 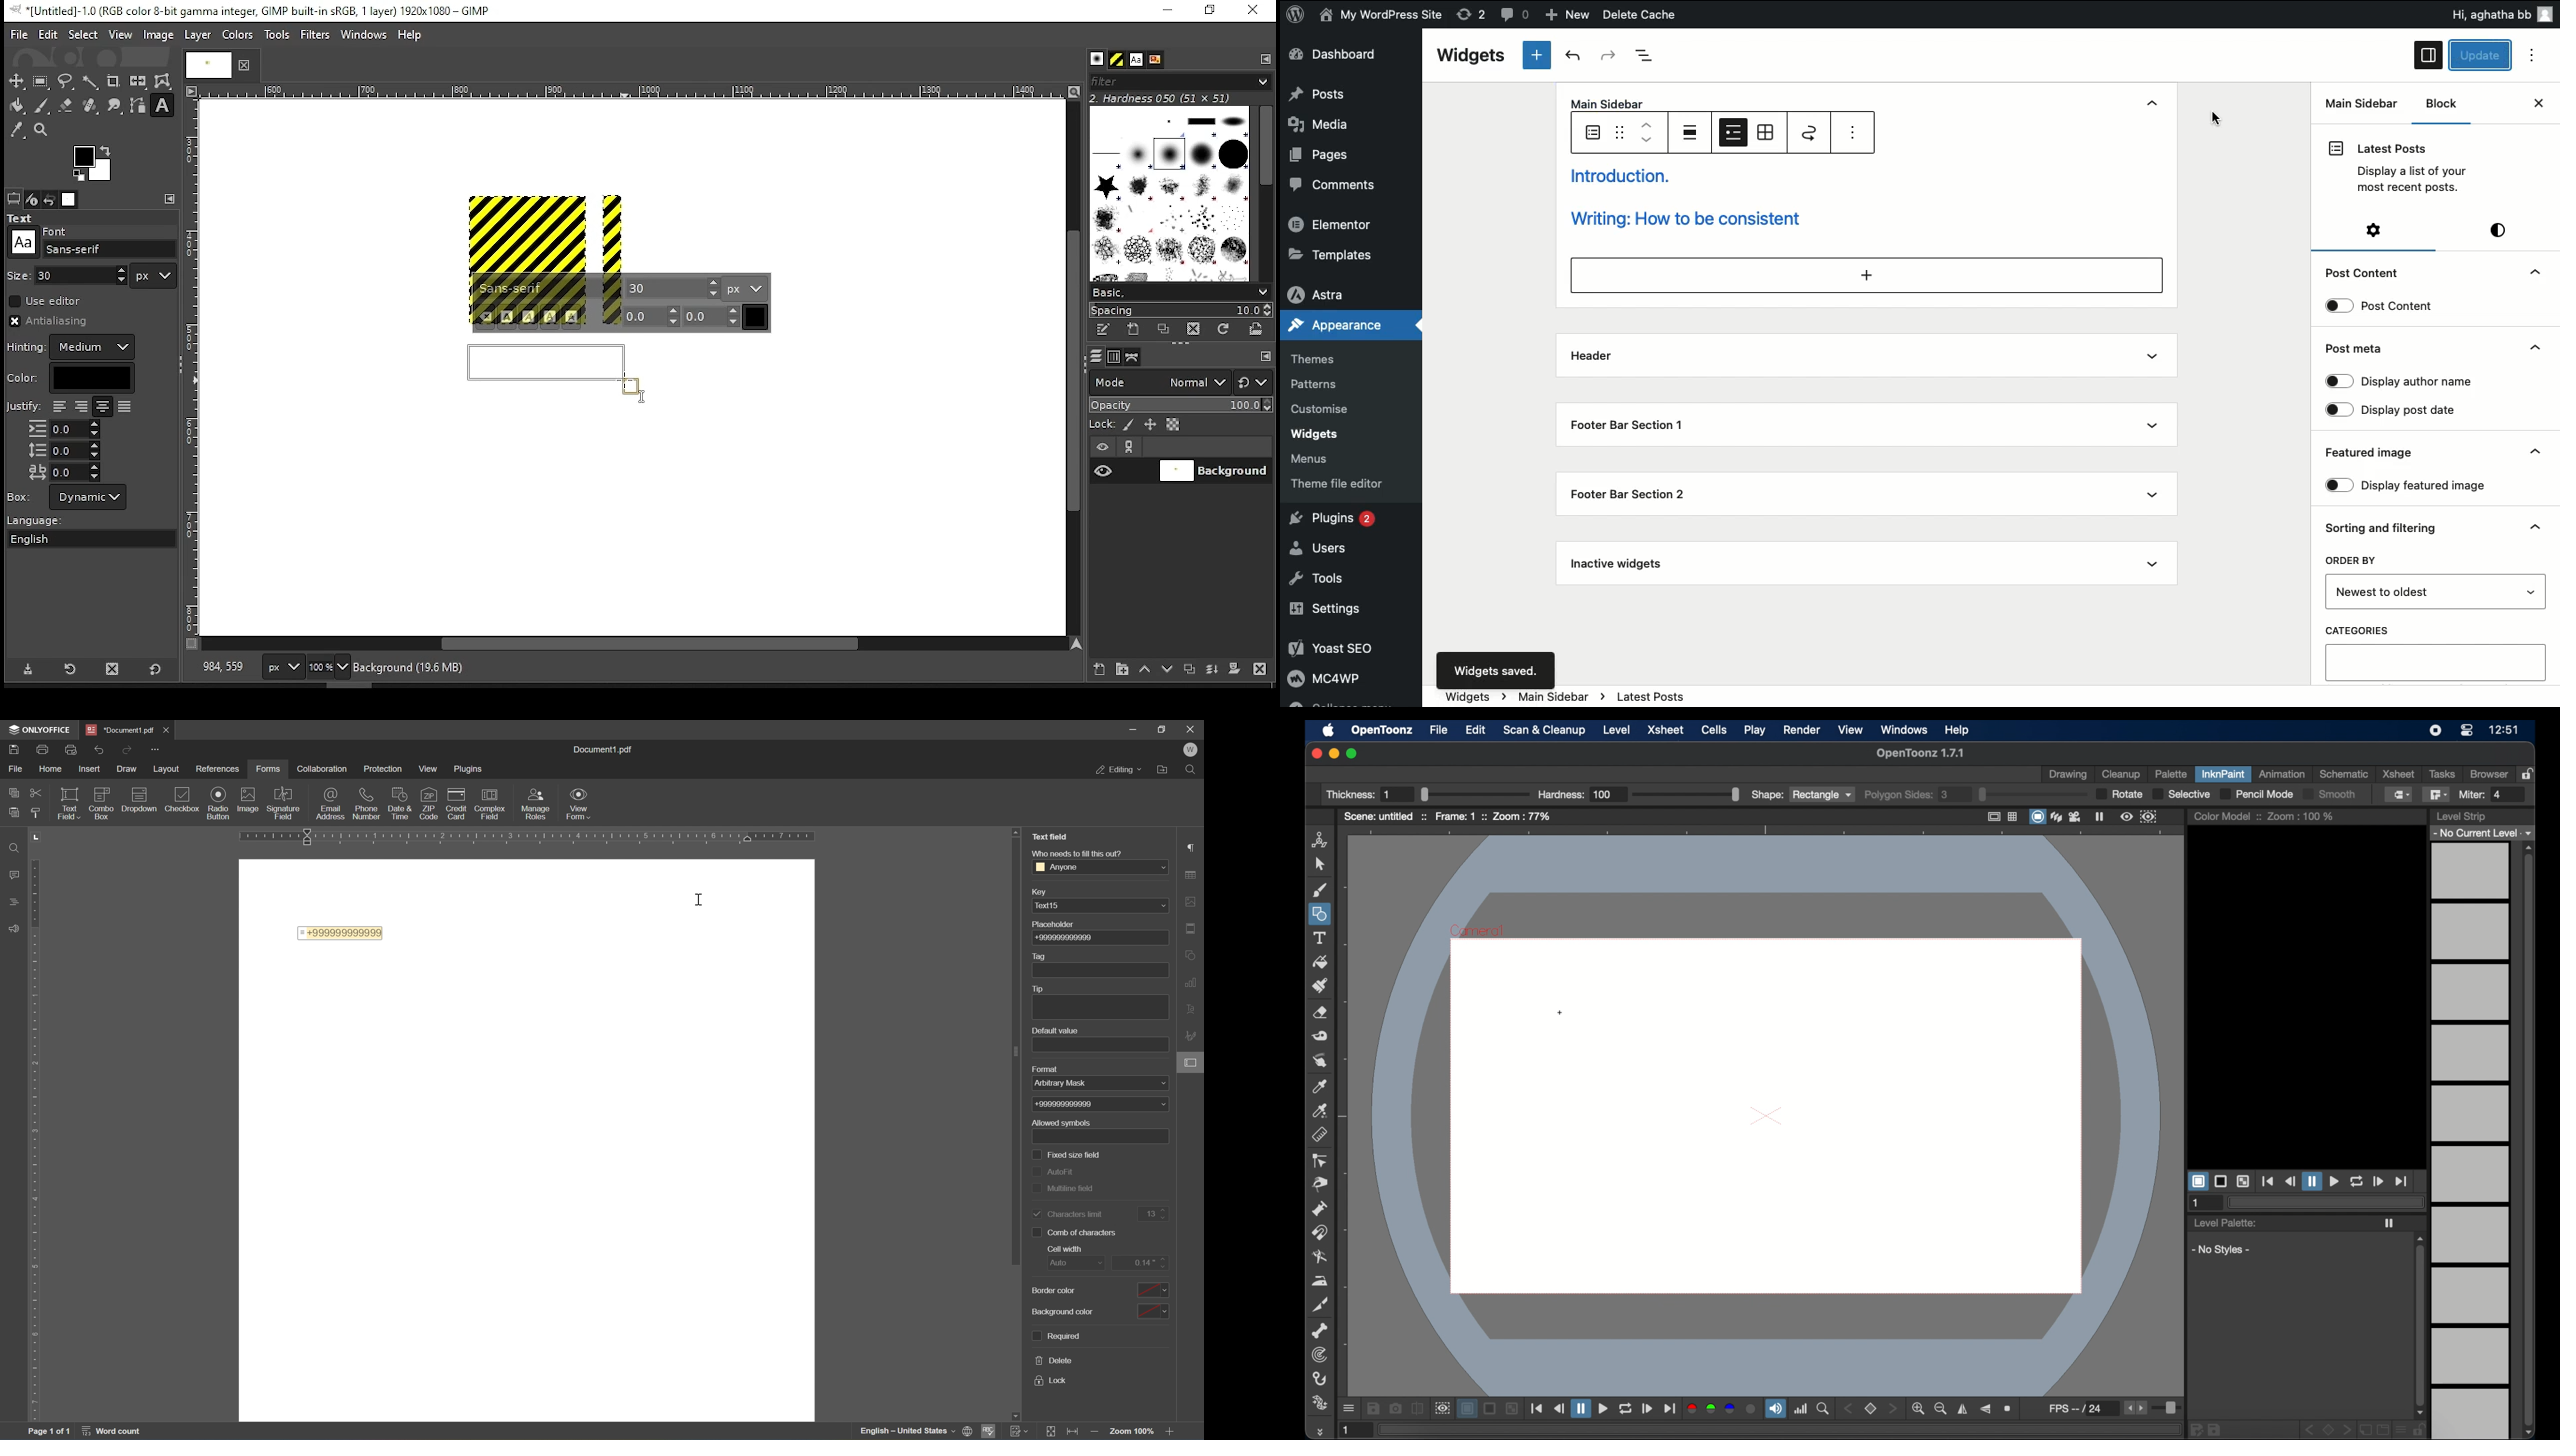 I want to click on xsheet, so click(x=2397, y=774).